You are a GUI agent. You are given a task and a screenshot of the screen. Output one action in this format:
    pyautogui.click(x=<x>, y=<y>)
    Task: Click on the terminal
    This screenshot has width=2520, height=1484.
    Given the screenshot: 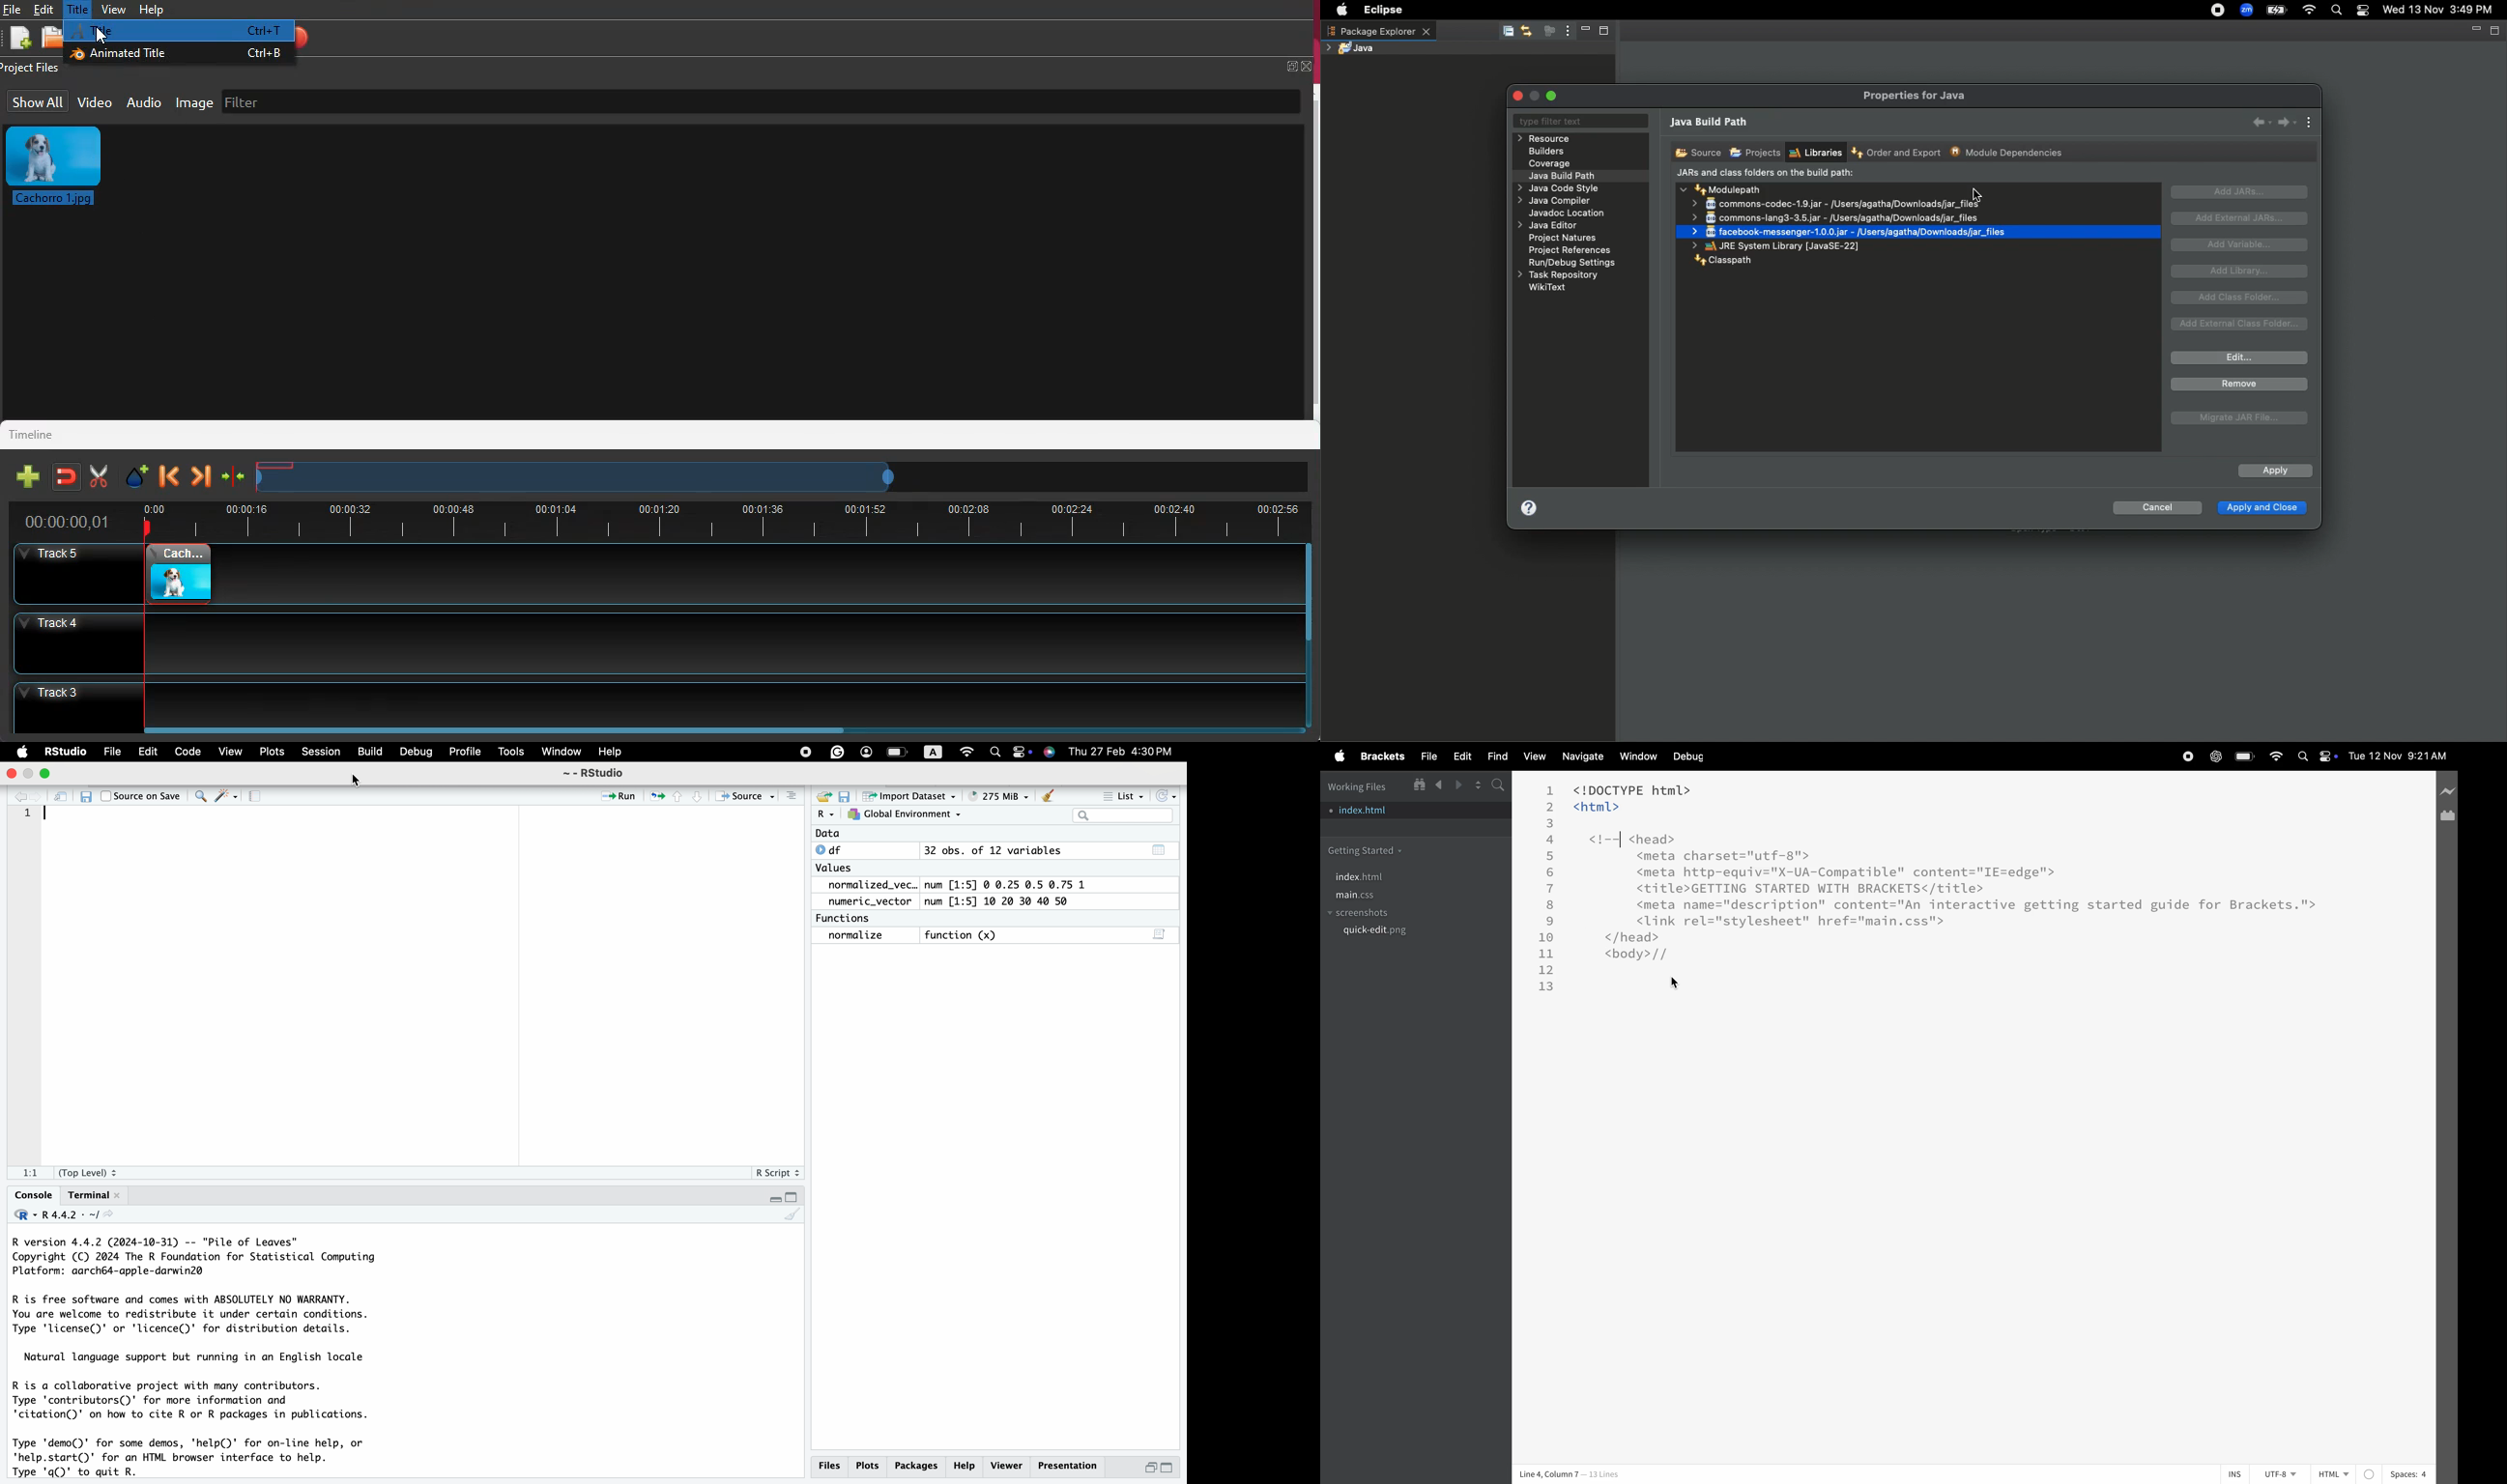 What is the action you would take?
    pyautogui.click(x=96, y=1195)
    